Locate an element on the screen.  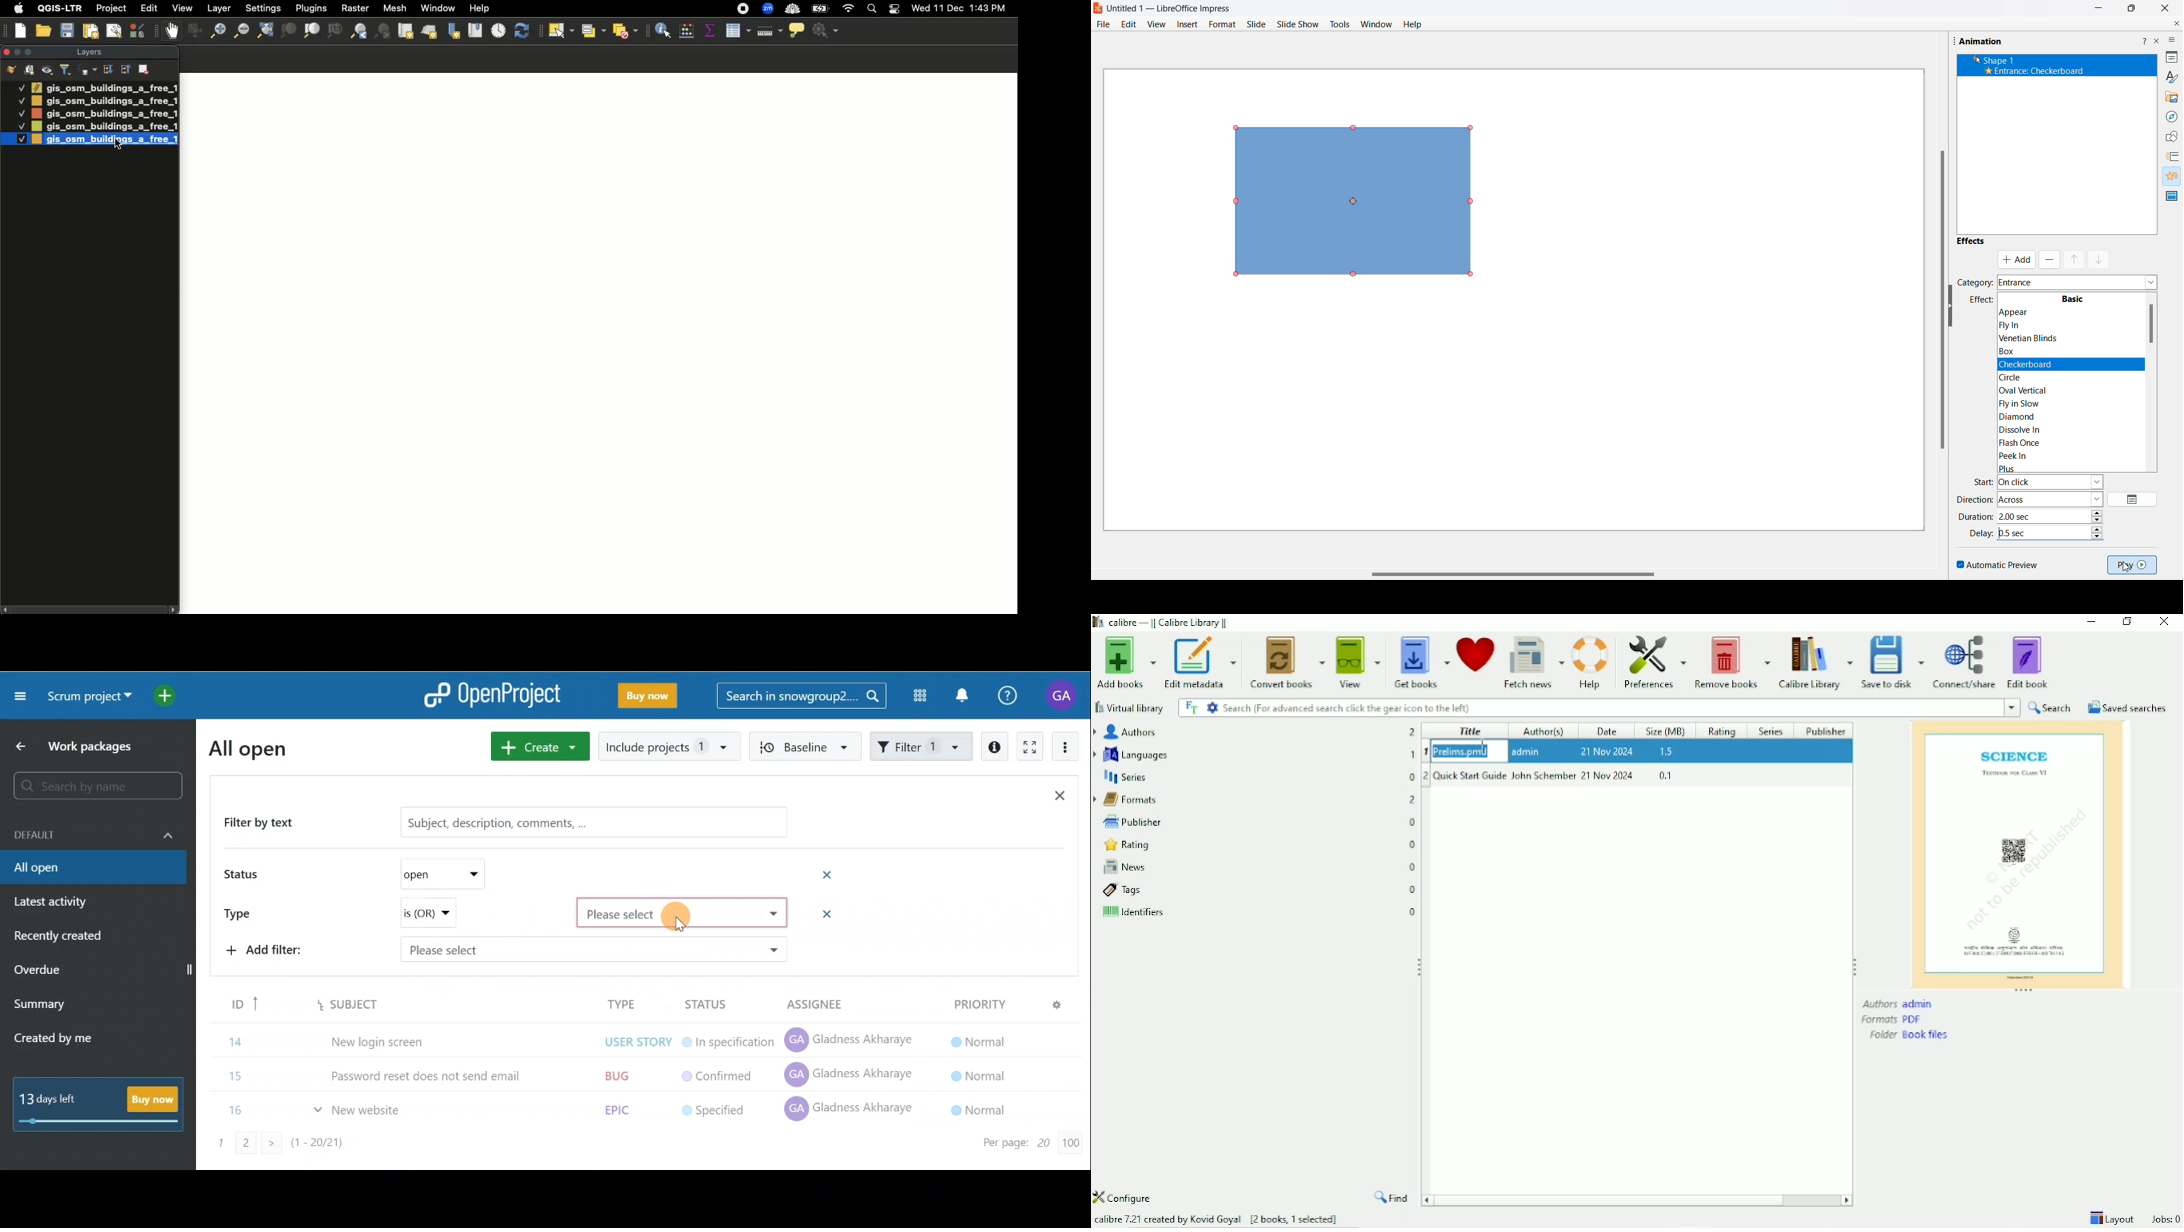
slide is located at coordinates (1255, 24).